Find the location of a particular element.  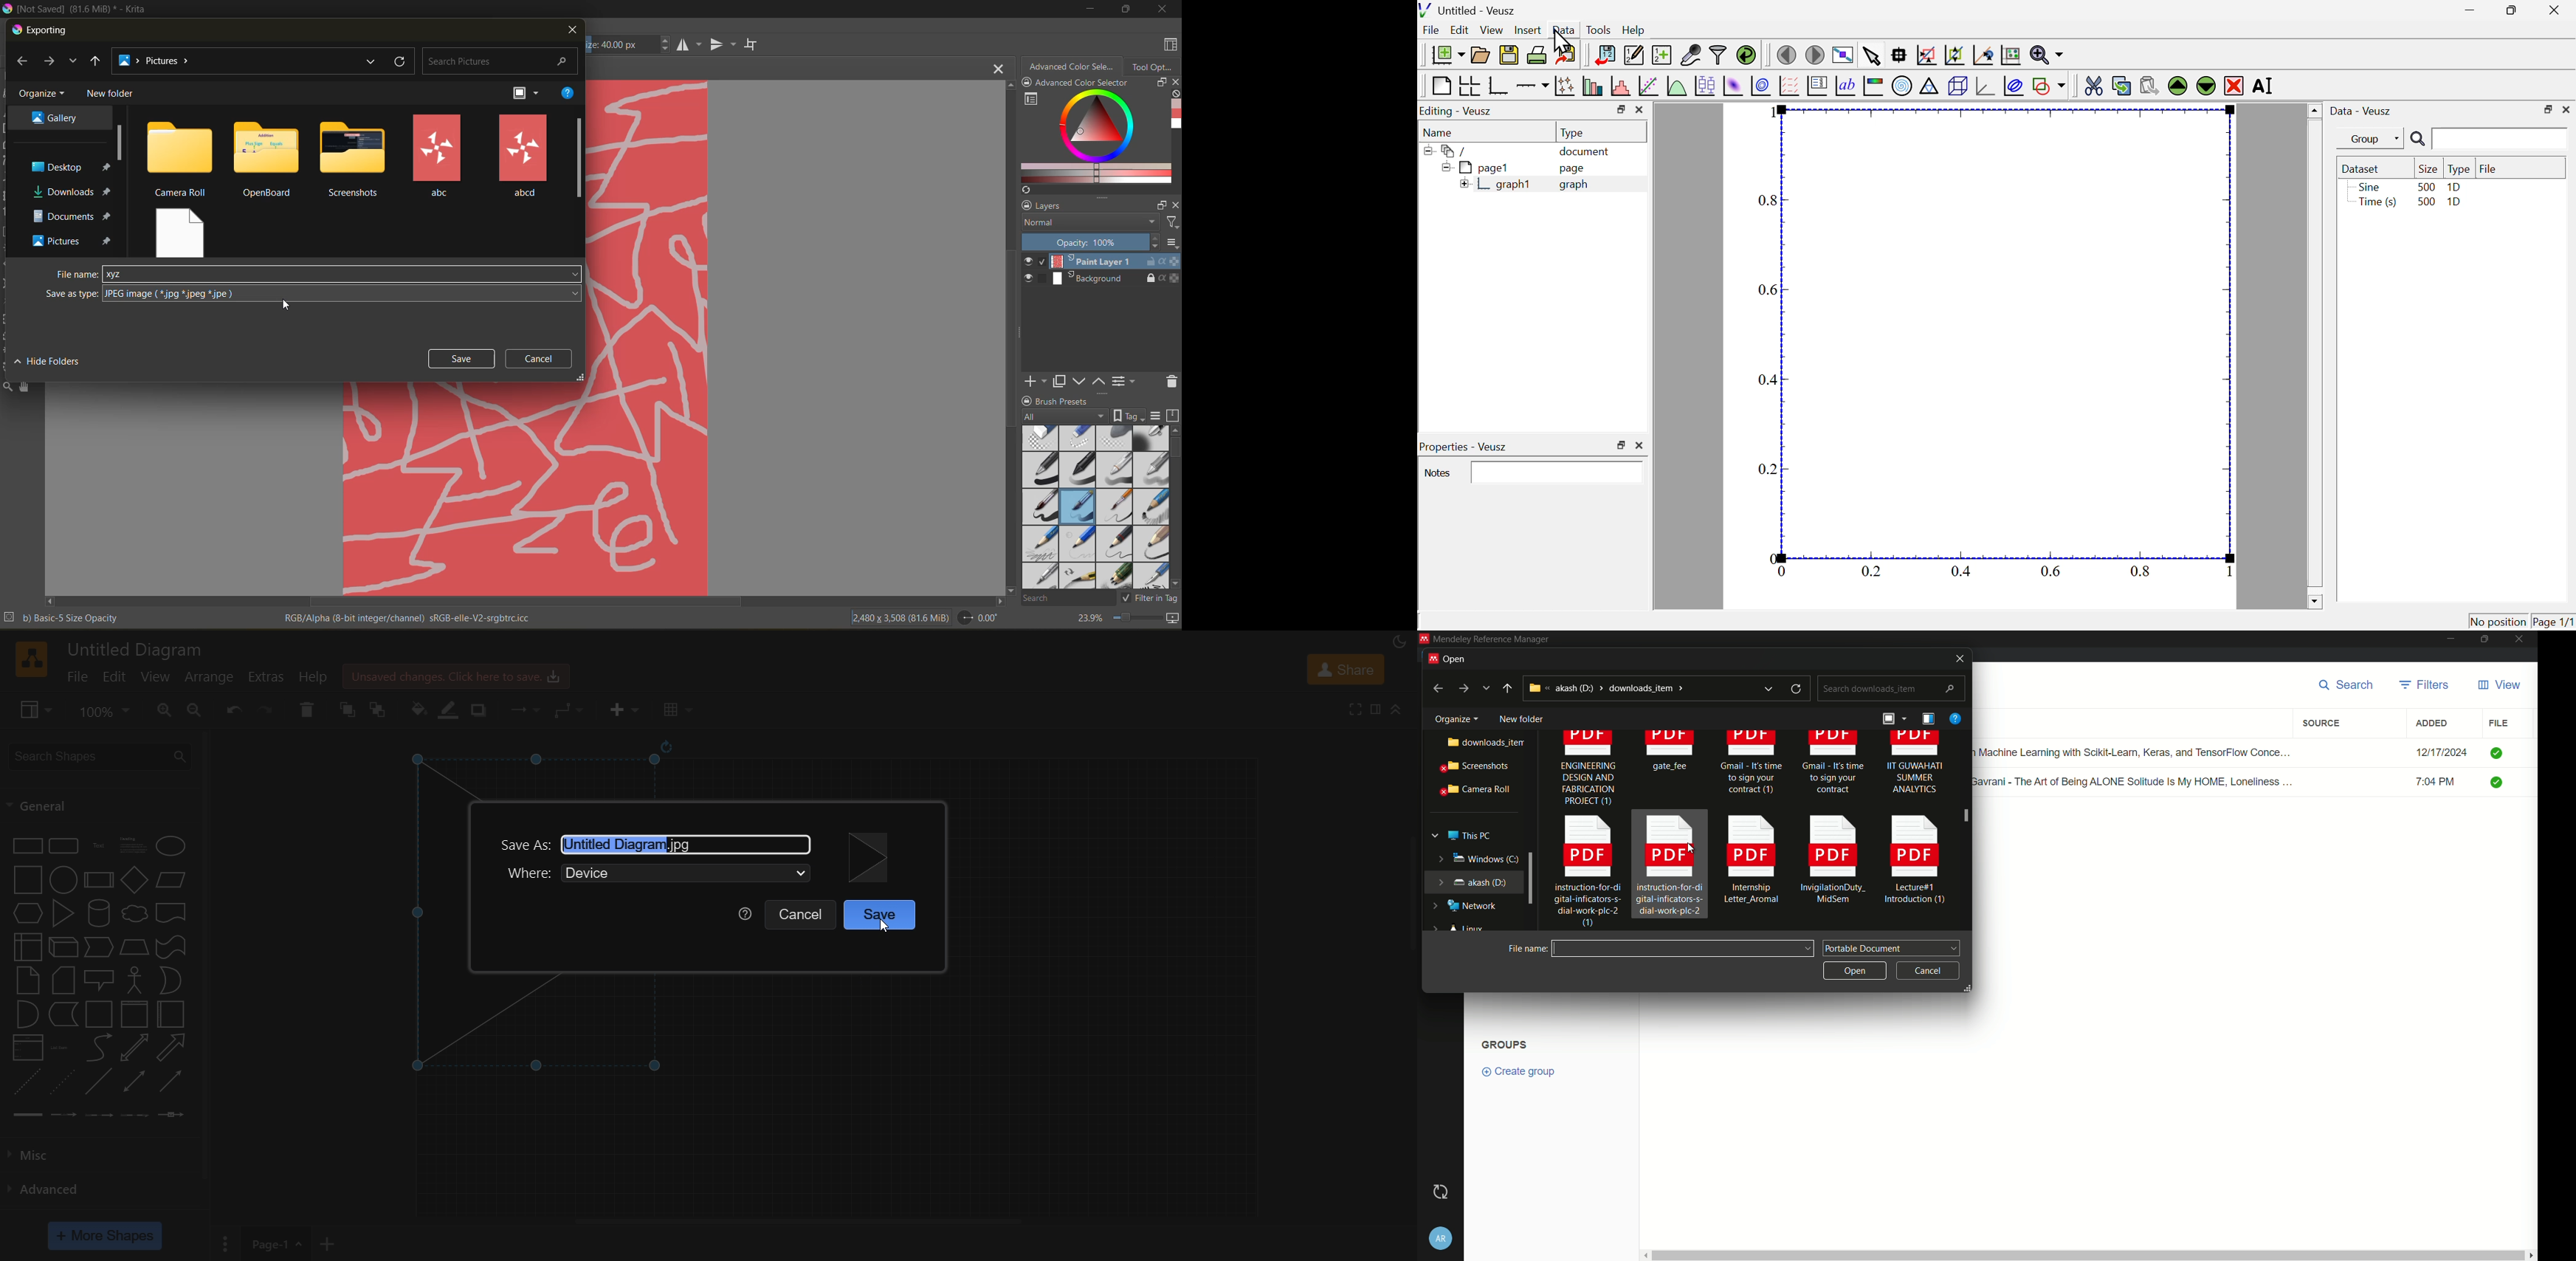

file is located at coordinates (1432, 31).